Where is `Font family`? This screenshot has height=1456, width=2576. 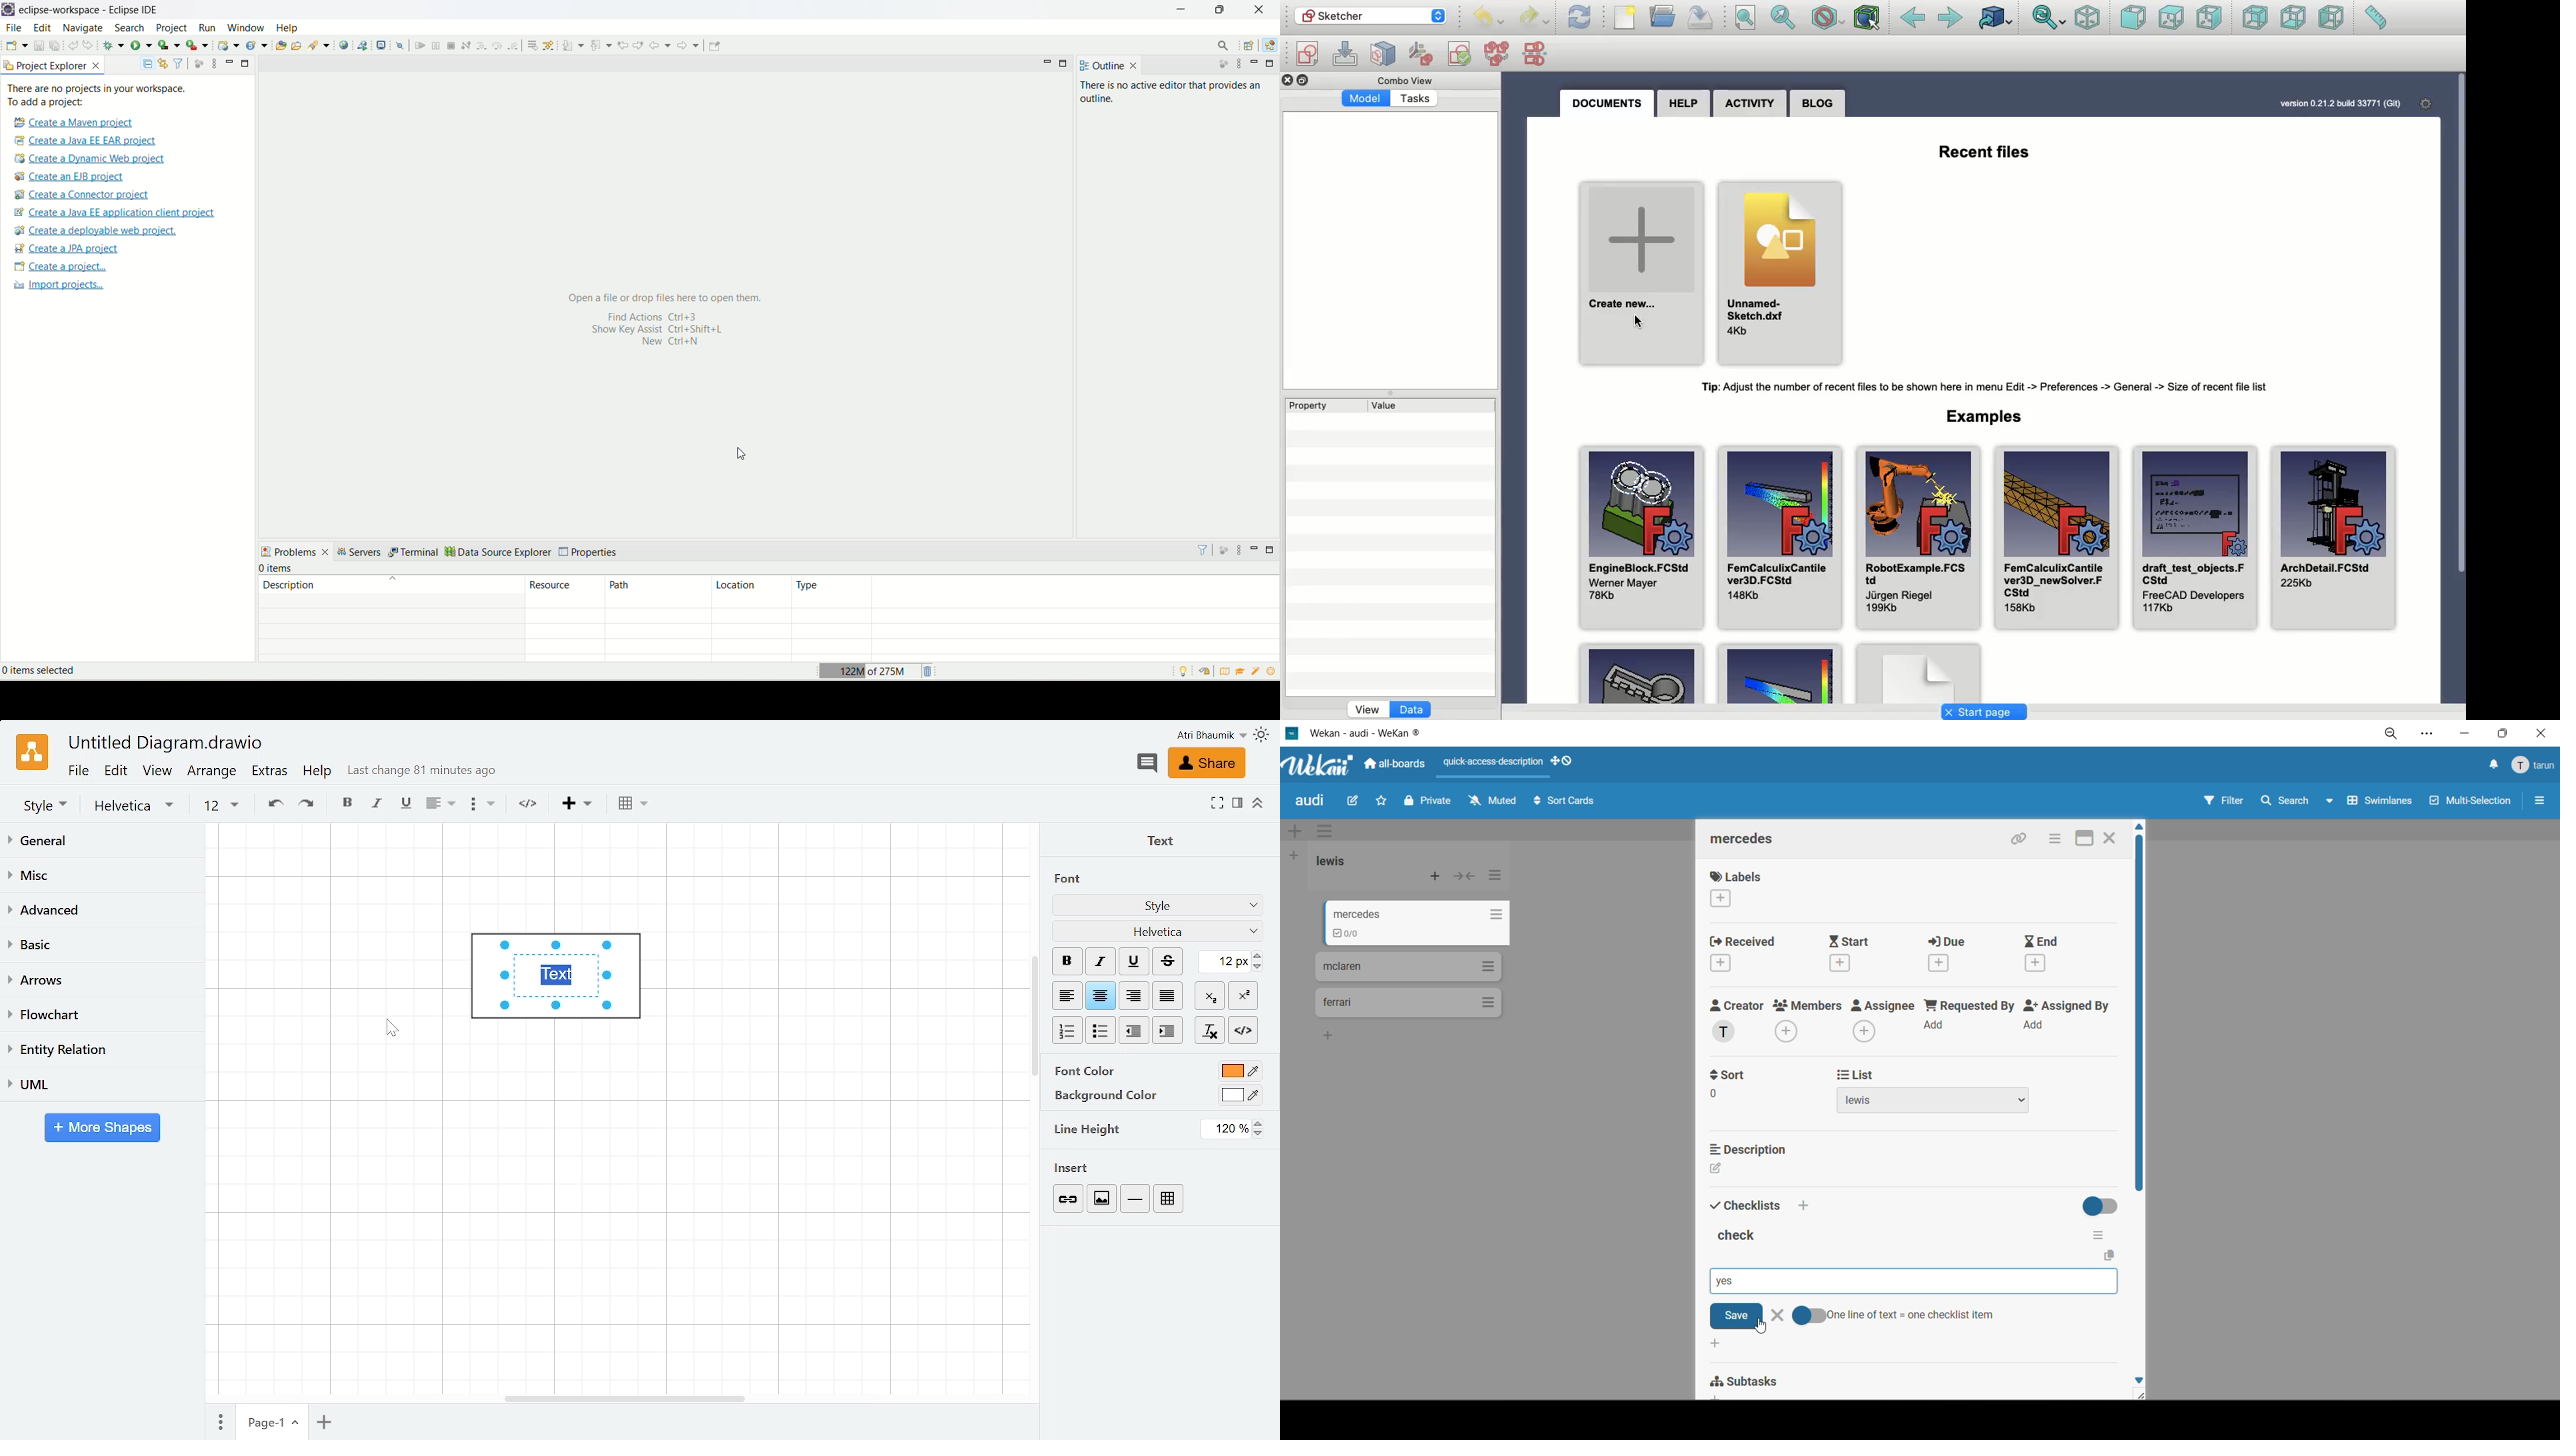
Font family is located at coordinates (1159, 930).